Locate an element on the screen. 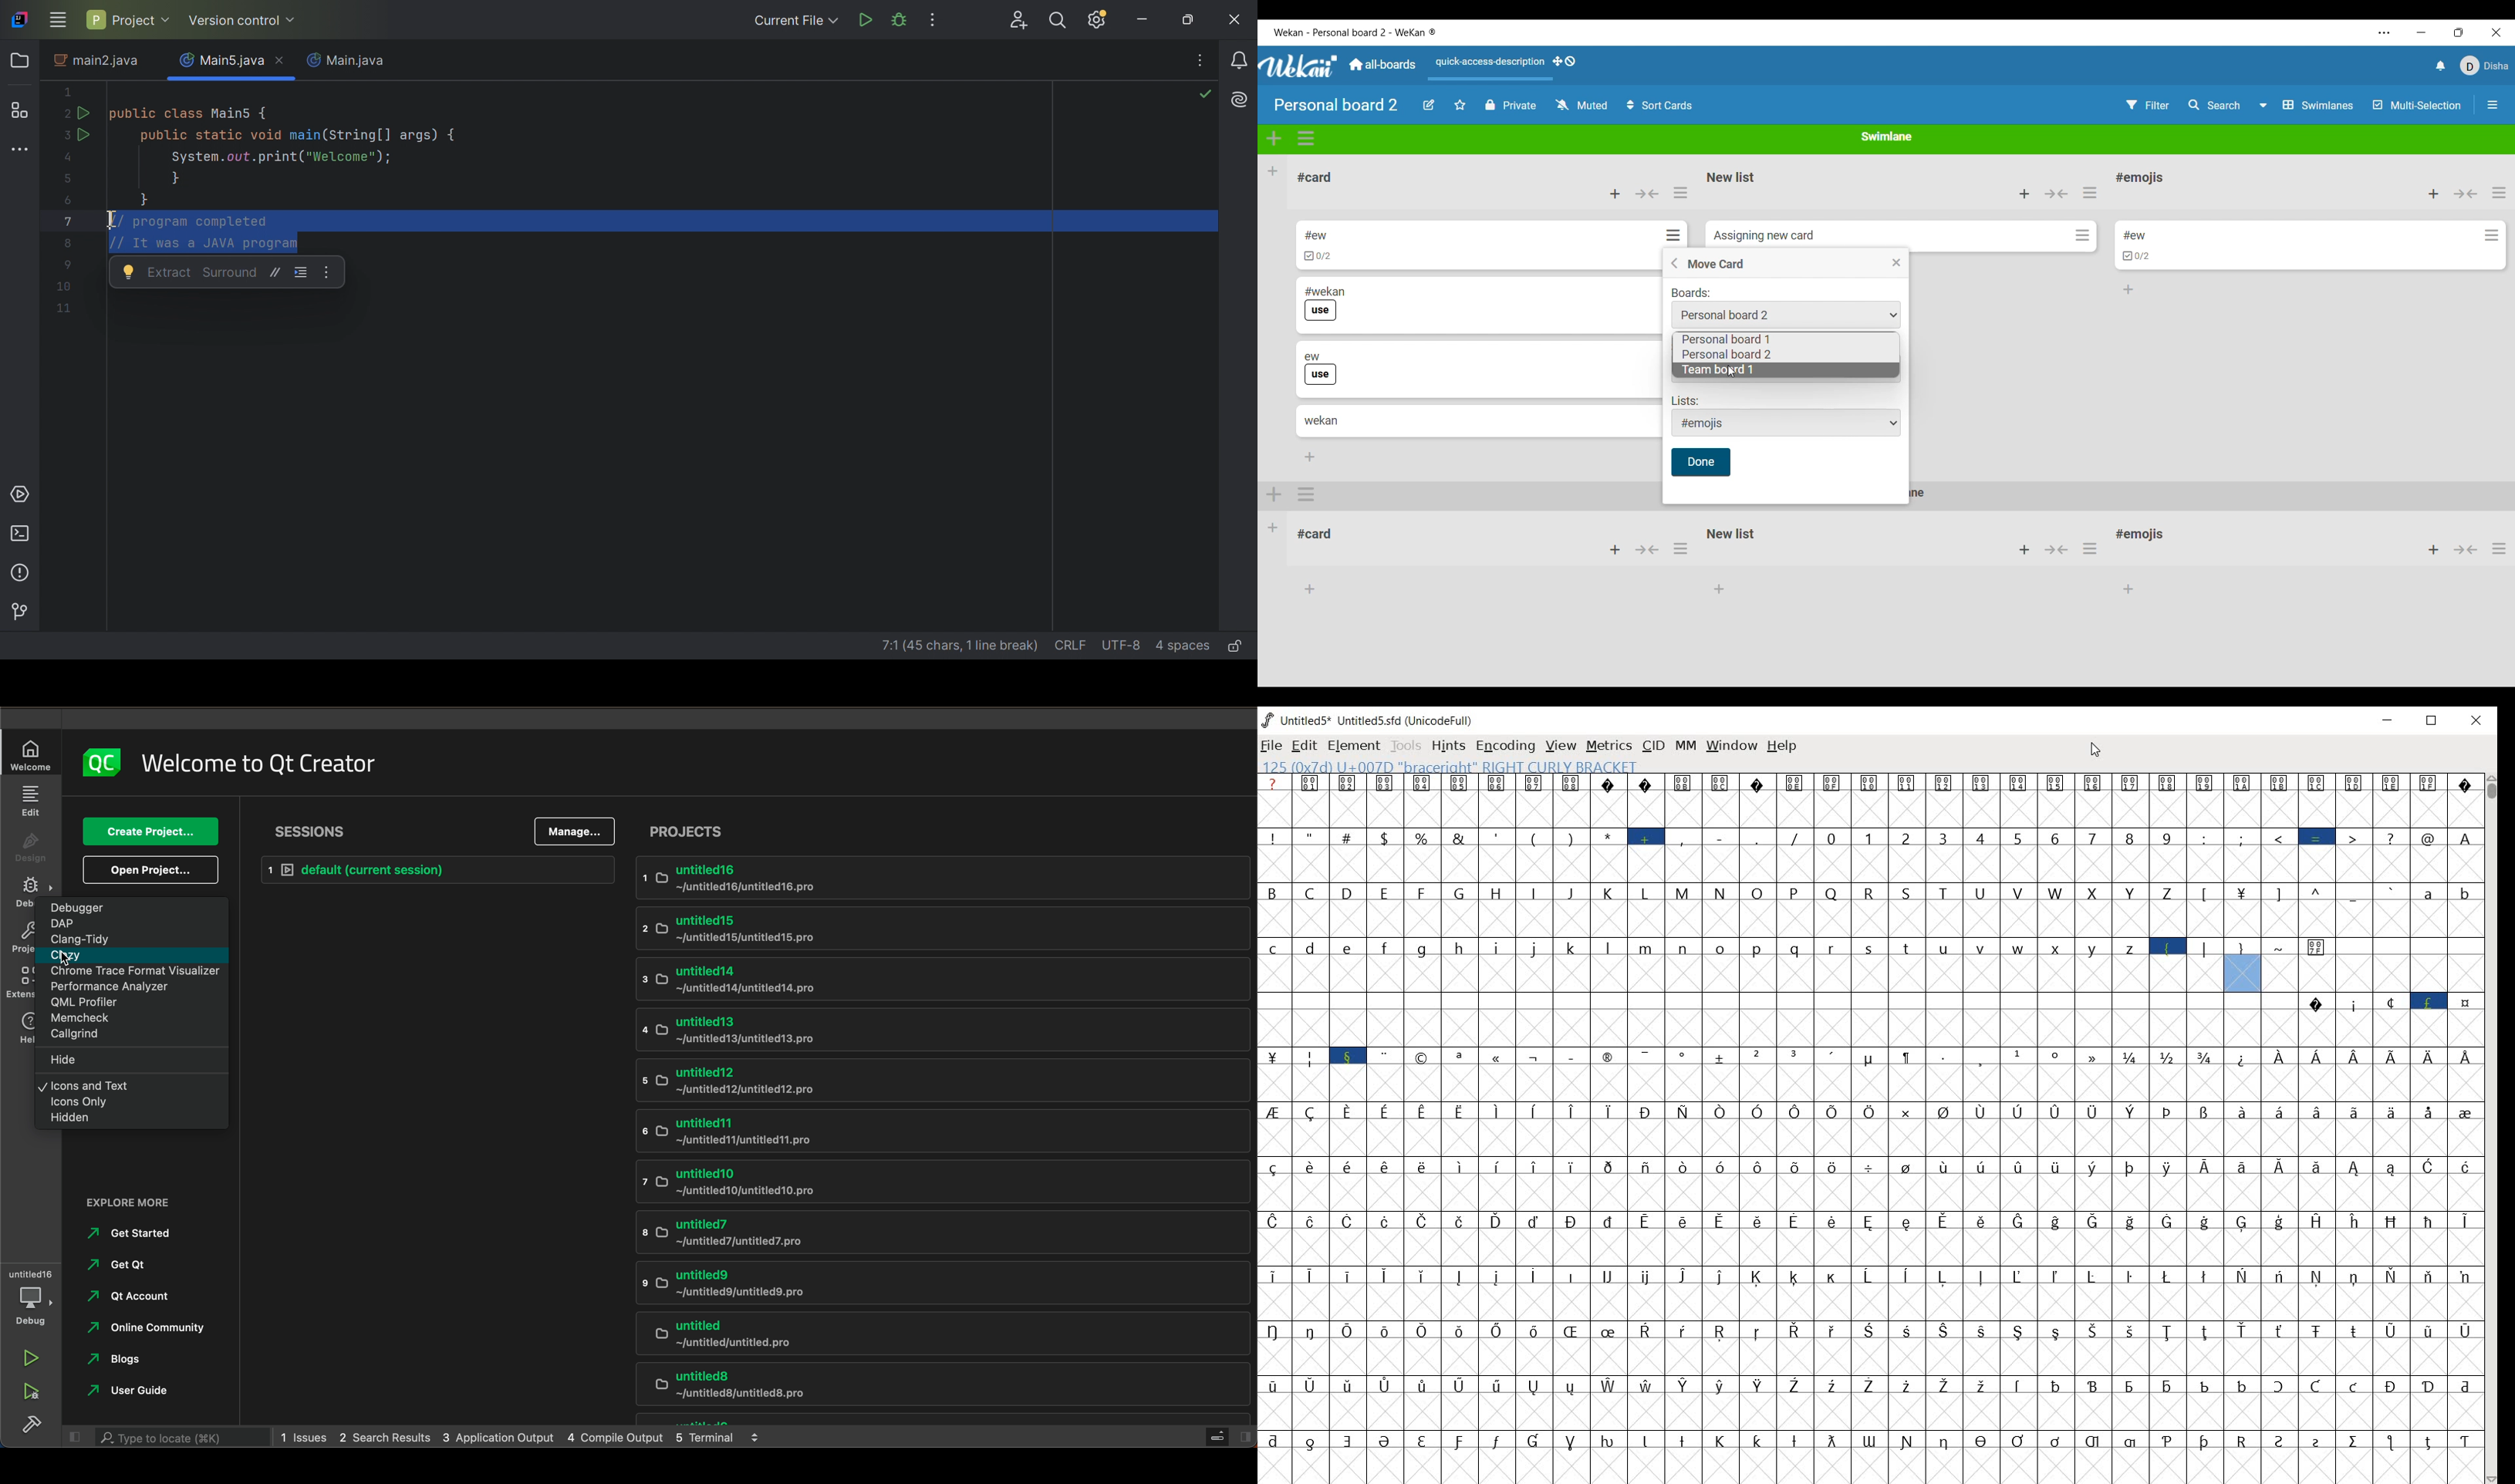 The height and width of the screenshot is (1484, 2520). Card actions  is located at coordinates (1676, 235).